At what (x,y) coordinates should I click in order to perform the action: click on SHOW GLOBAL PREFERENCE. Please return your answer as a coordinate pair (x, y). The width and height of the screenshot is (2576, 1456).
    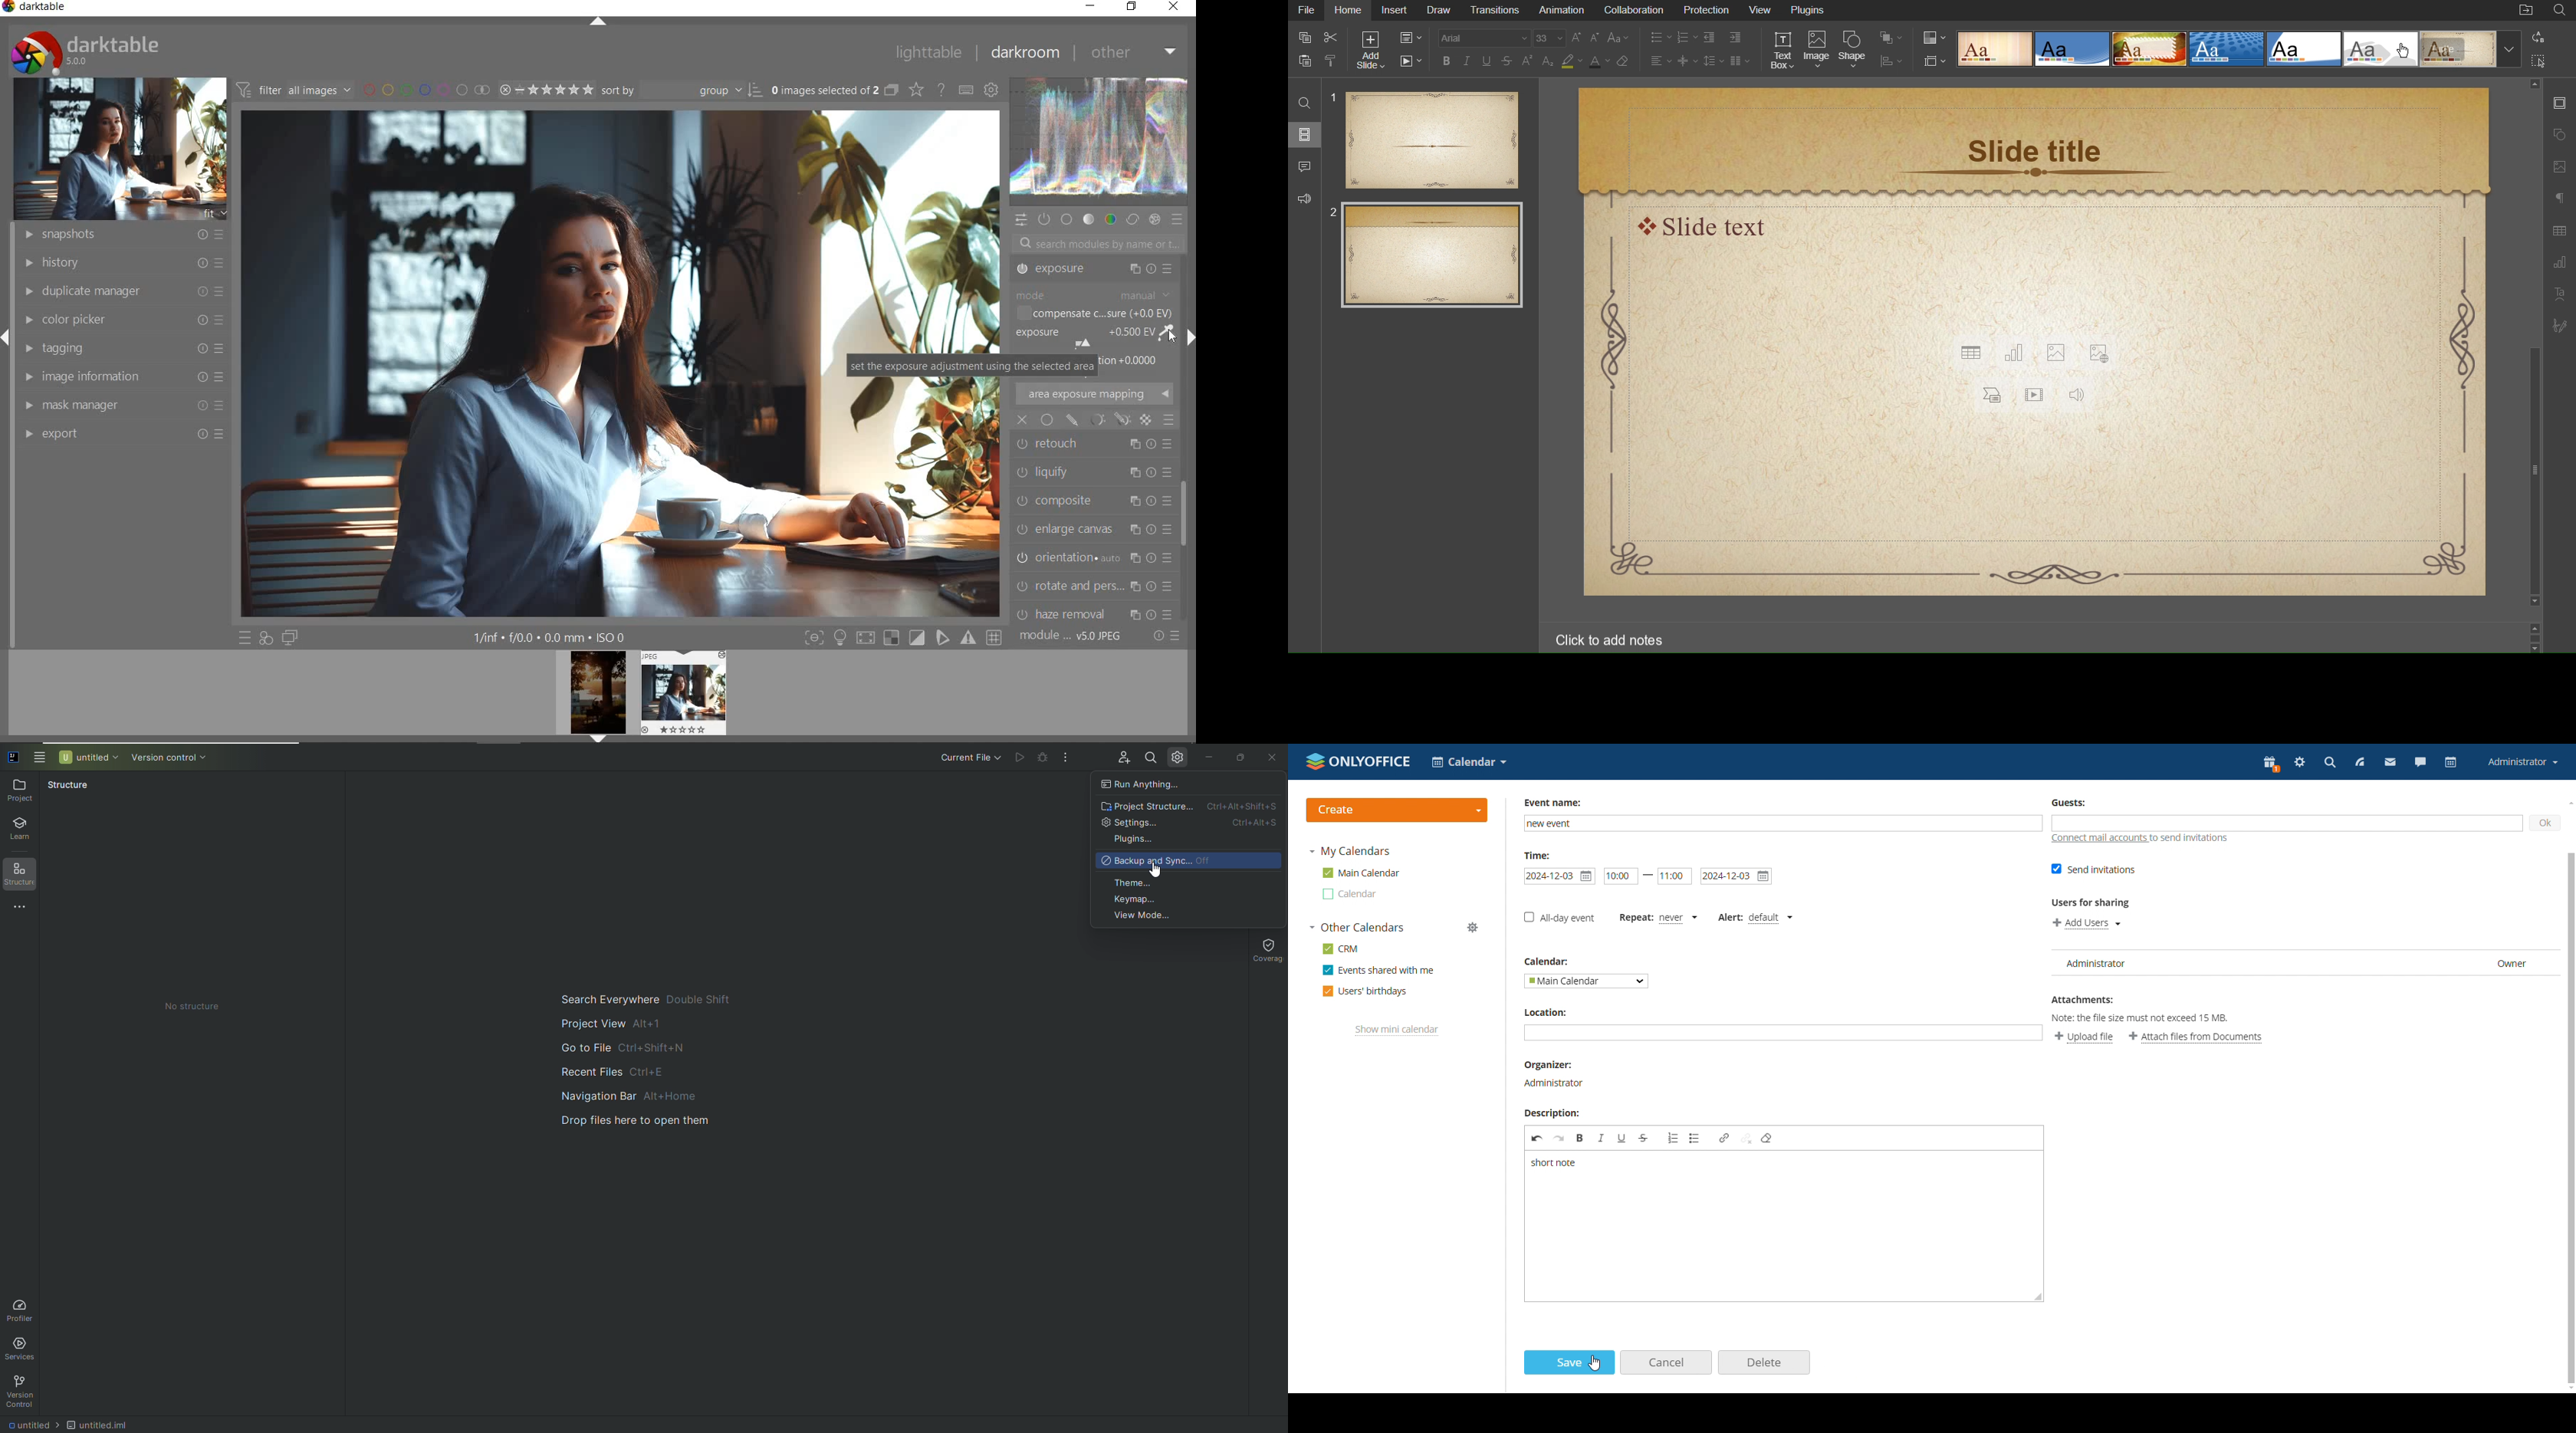
    Looking at the image, I should click on (993, 90).